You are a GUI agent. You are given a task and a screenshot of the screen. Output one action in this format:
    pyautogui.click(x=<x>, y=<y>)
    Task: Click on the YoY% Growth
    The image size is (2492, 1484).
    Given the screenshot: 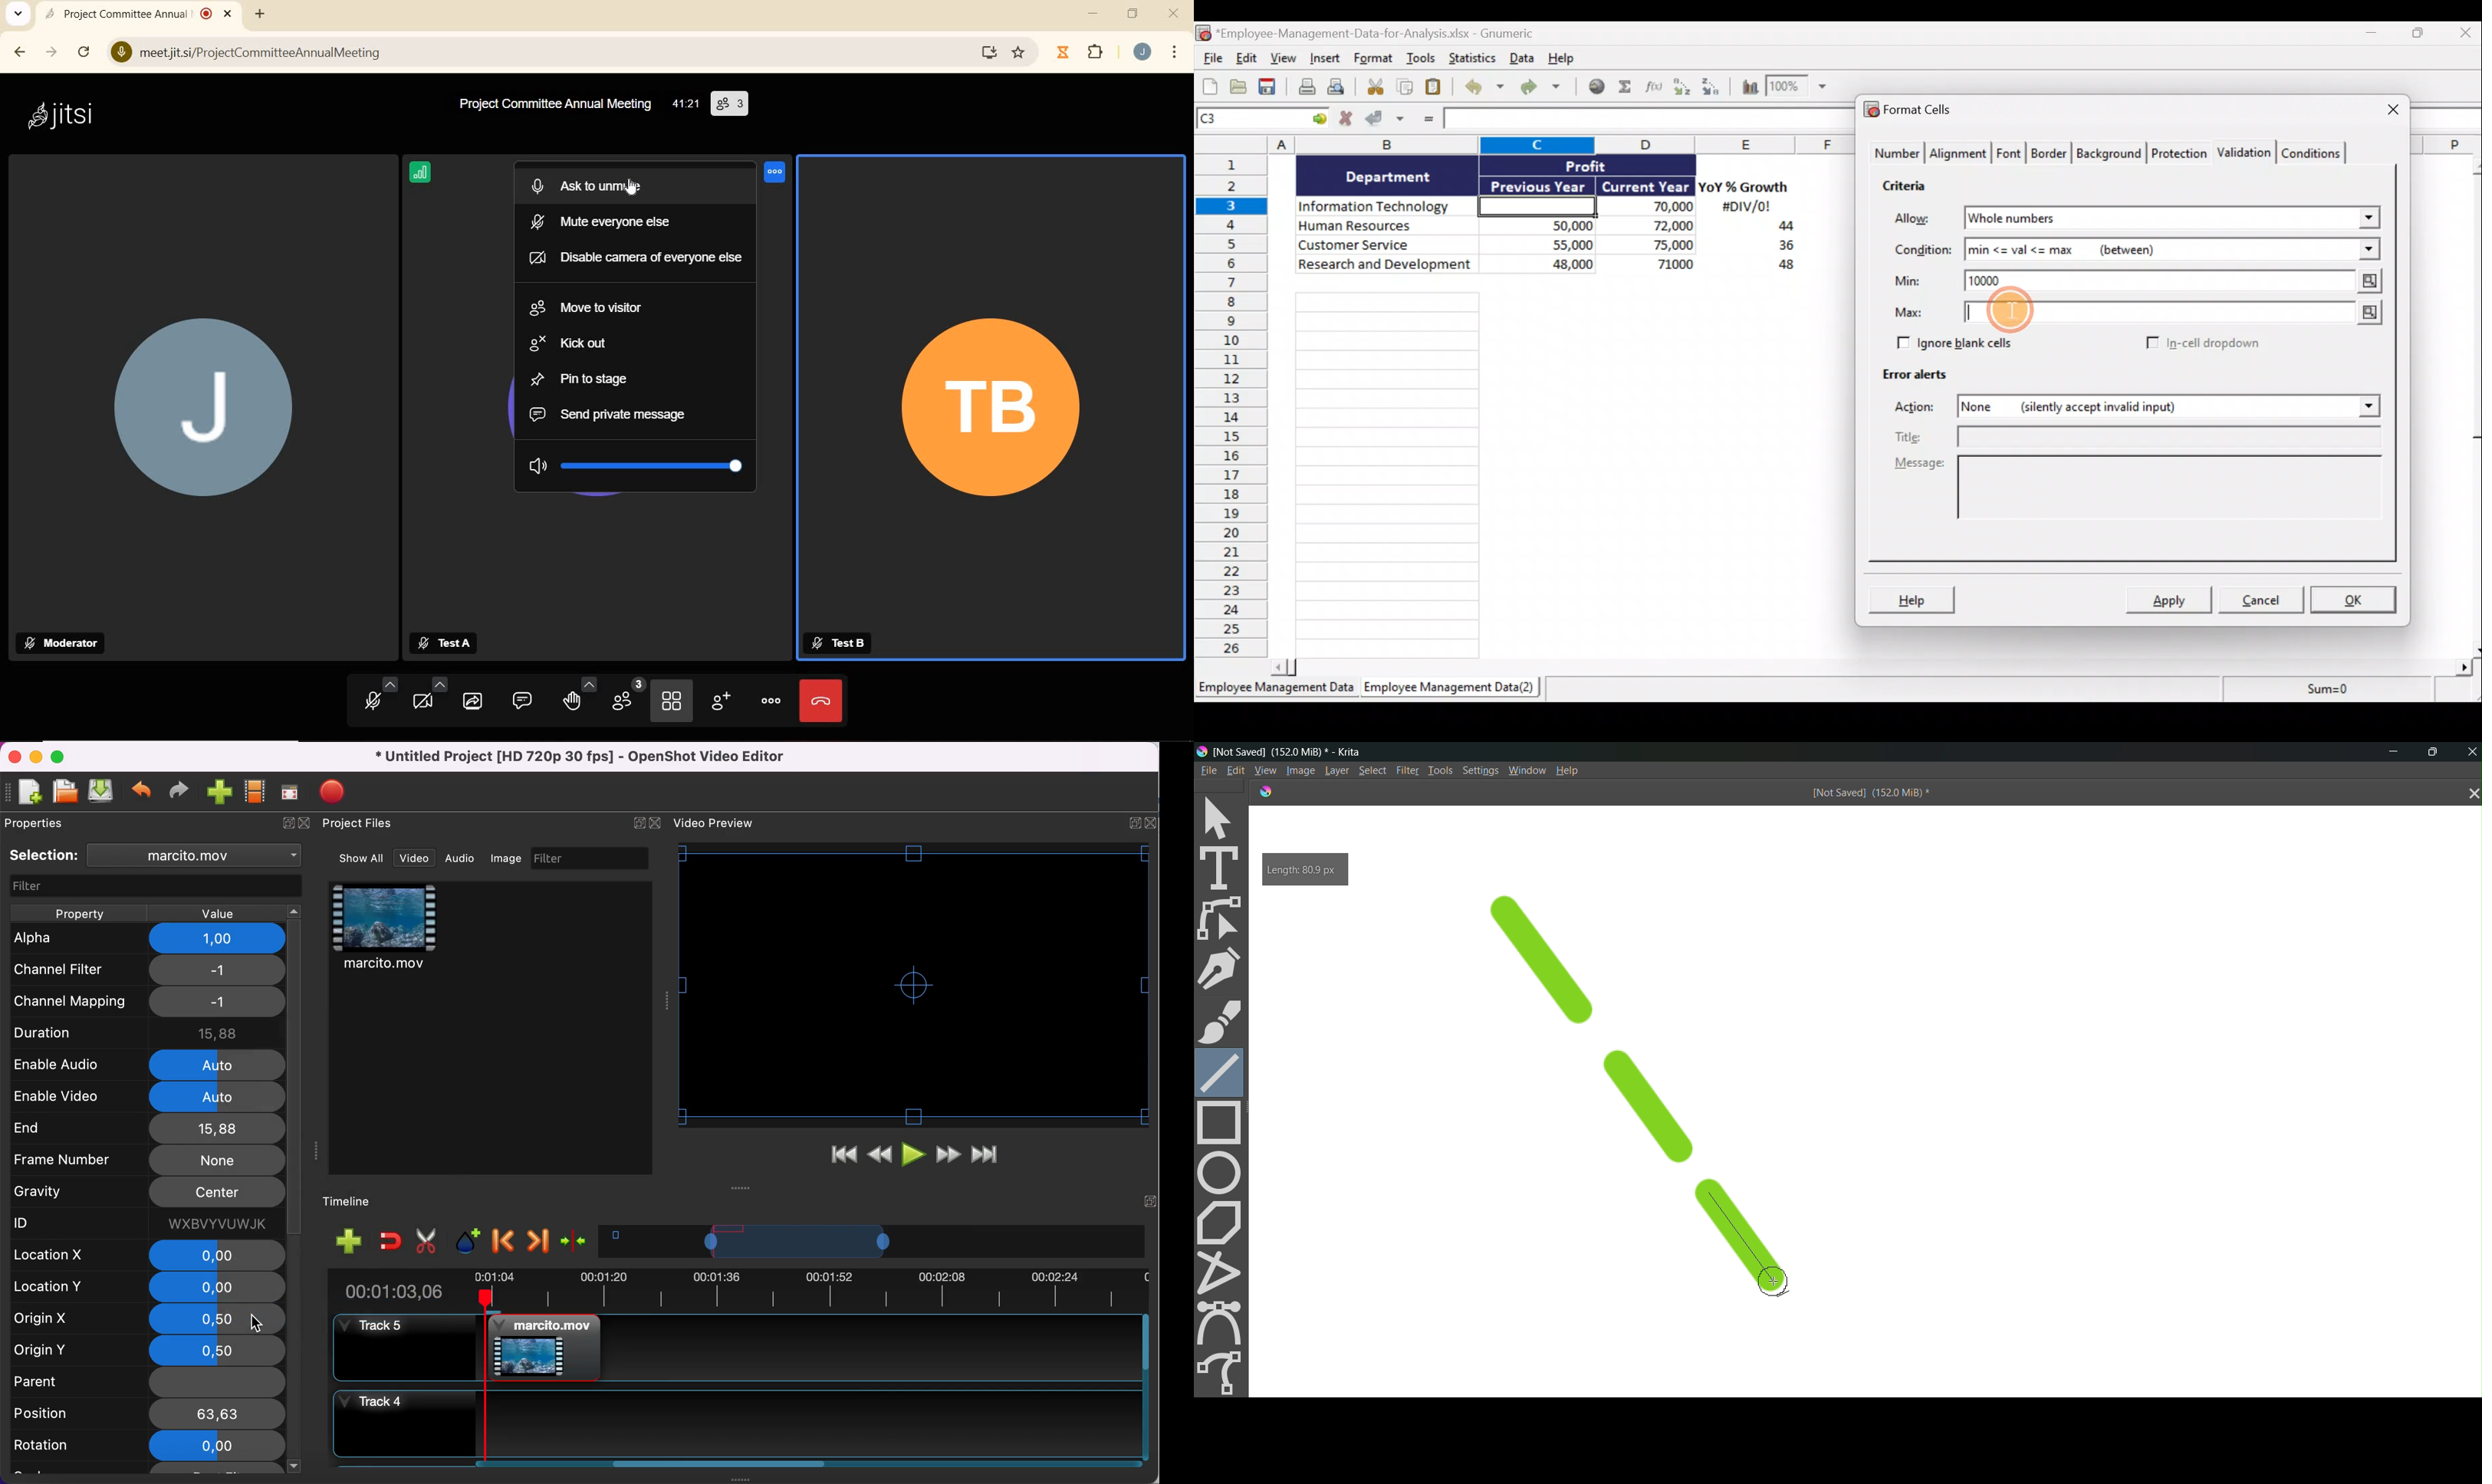 What is the action you would take?
    pyautogui.click(x=1744, y=188)
    